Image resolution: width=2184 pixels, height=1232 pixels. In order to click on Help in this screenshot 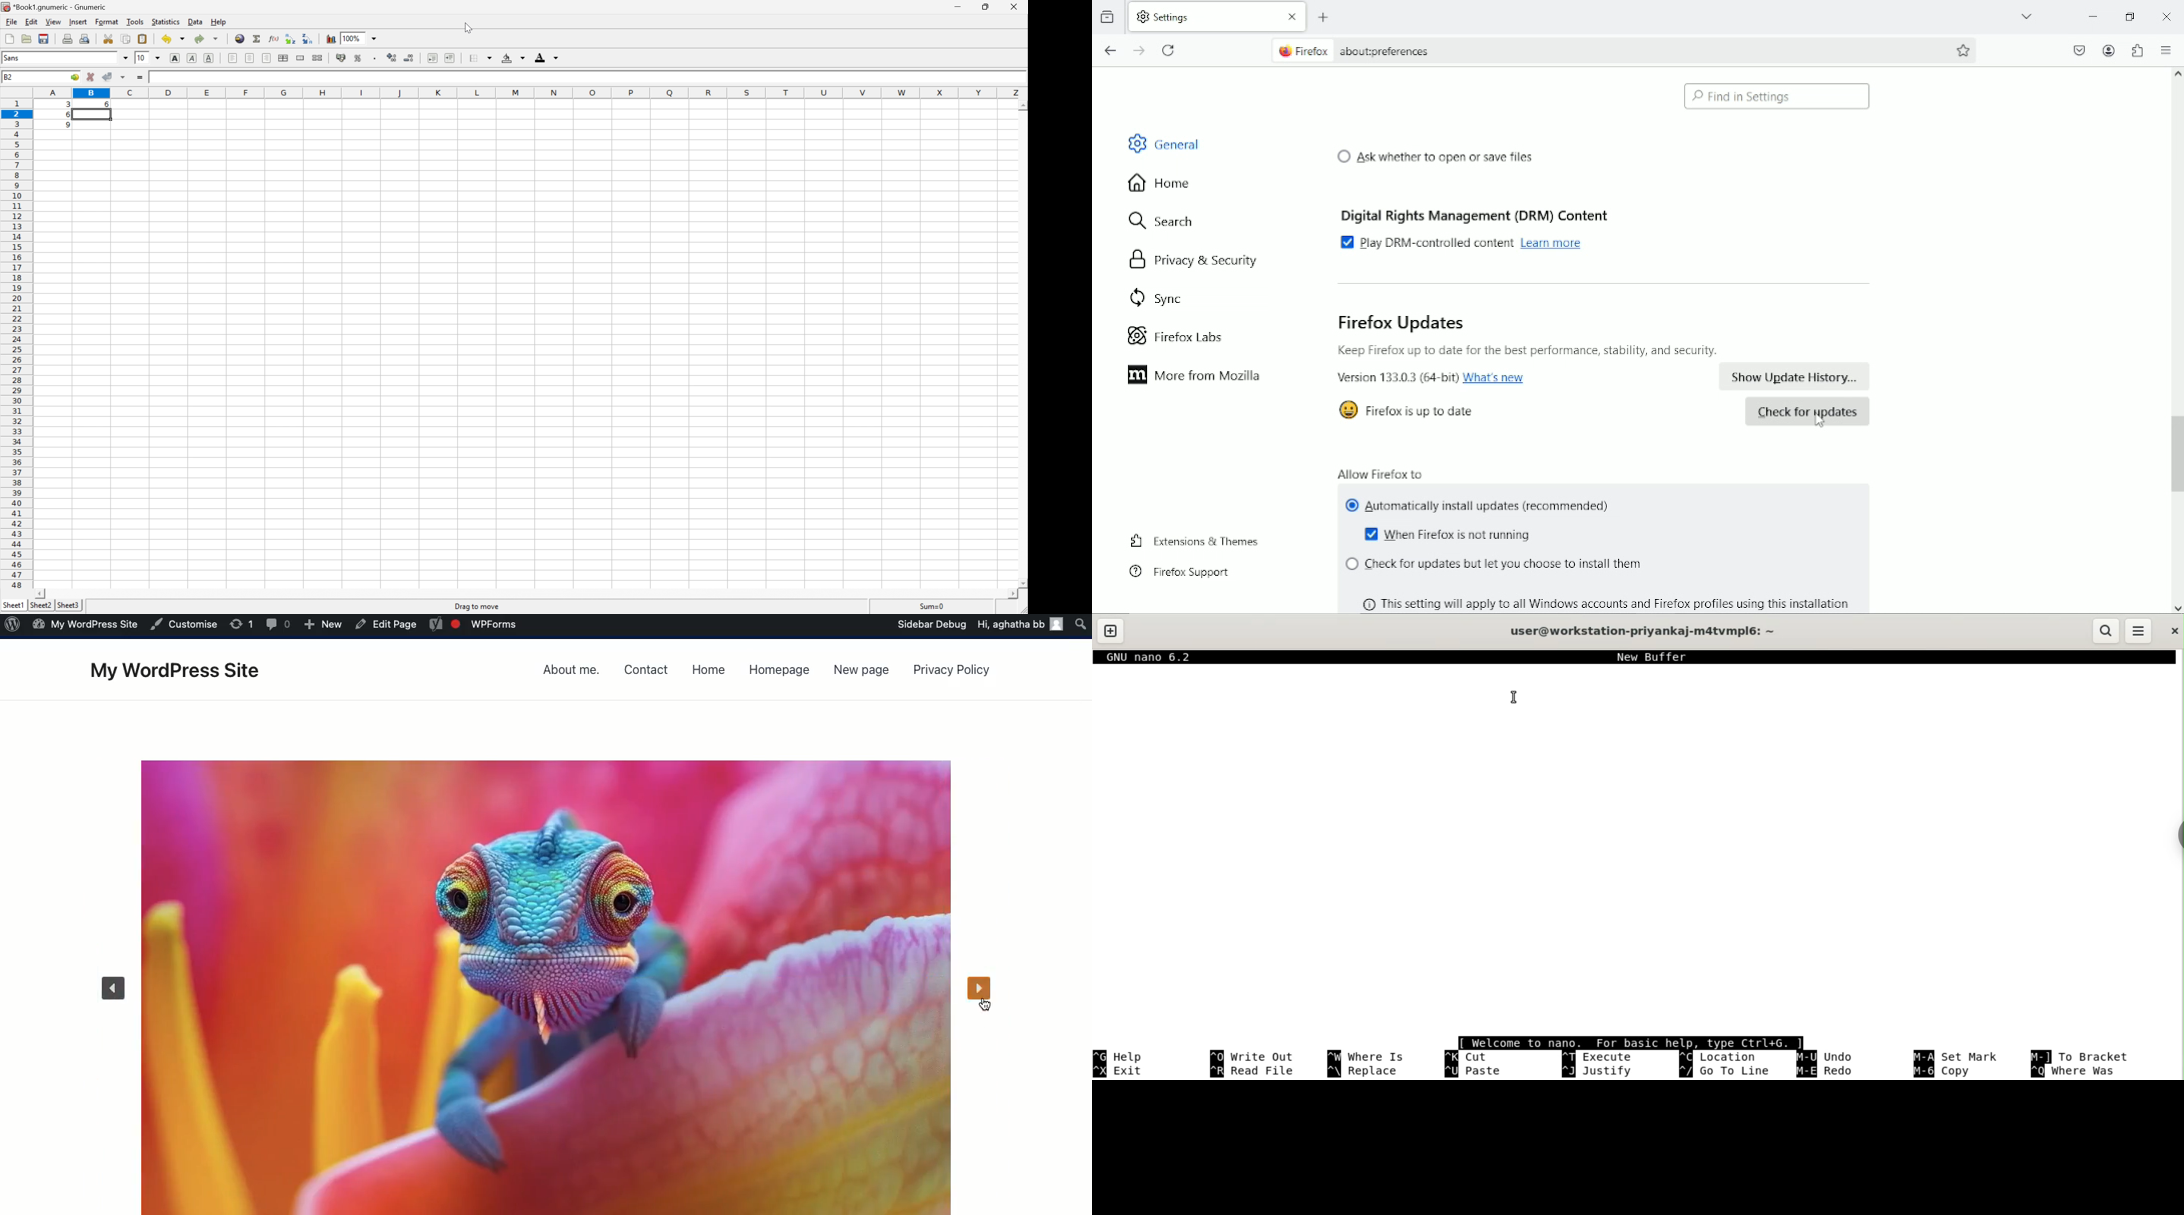, I will do `click(219, 21)`.